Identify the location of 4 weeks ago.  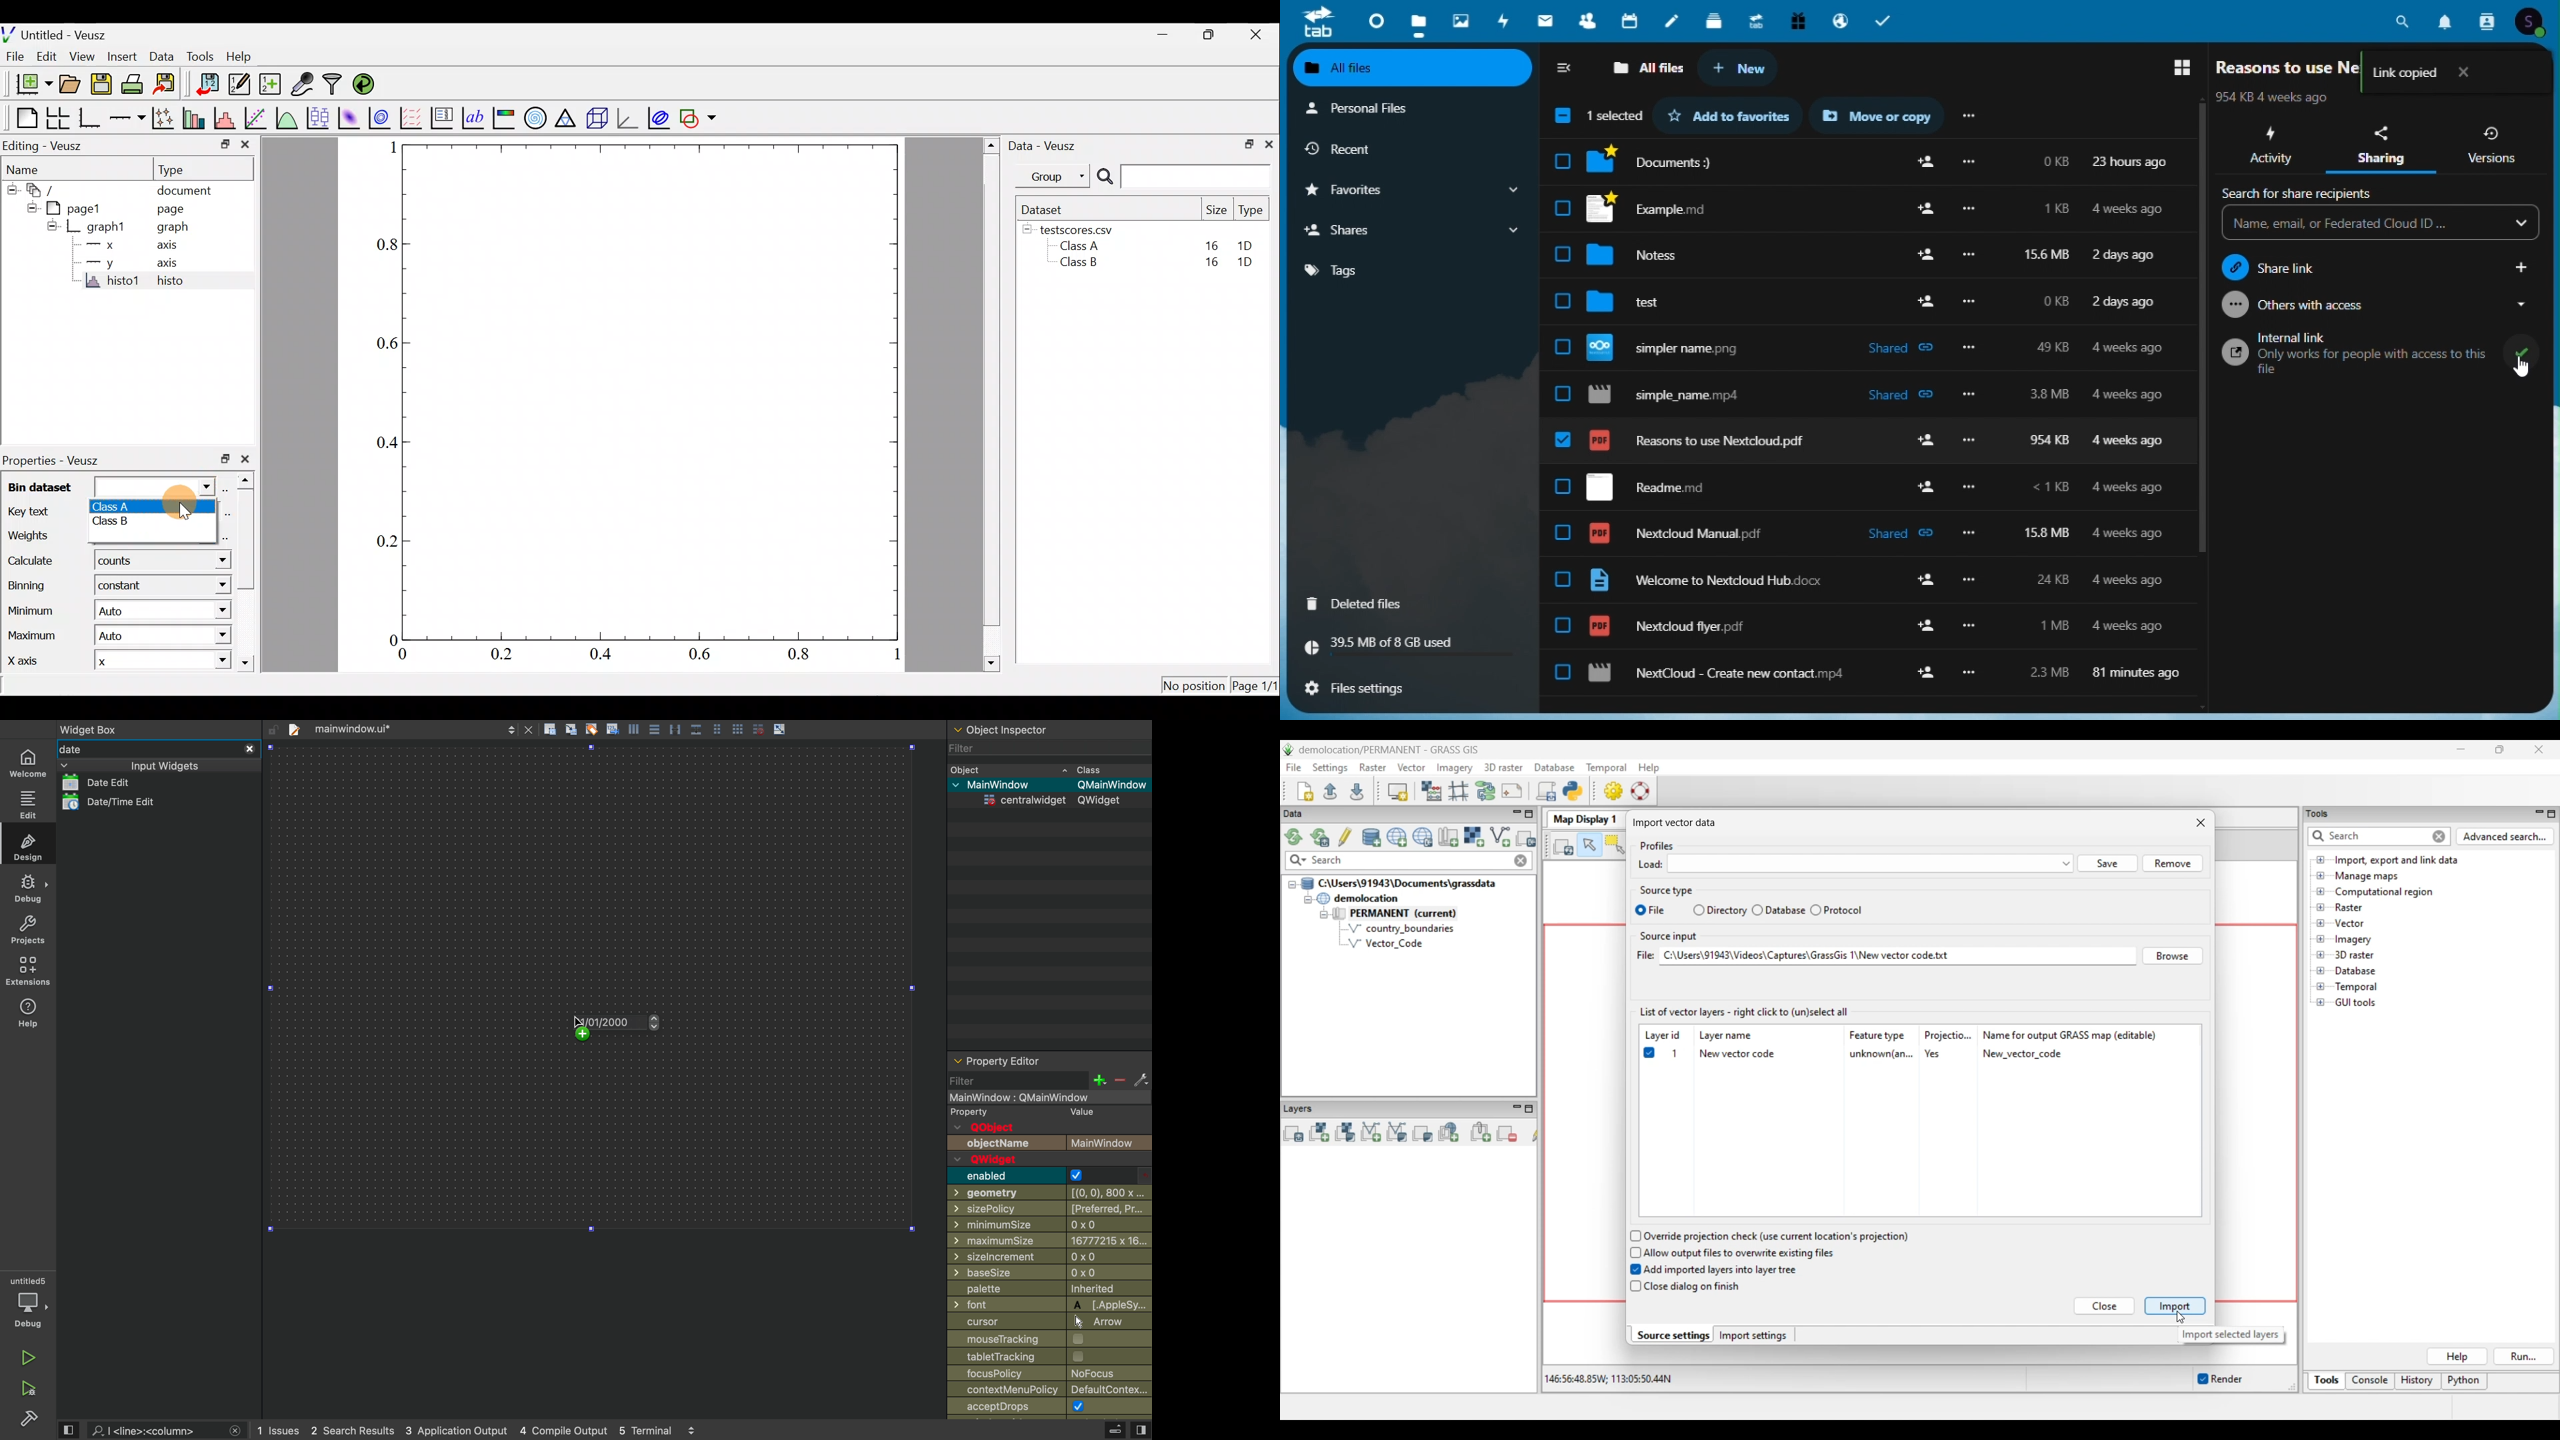
(2127, 626).